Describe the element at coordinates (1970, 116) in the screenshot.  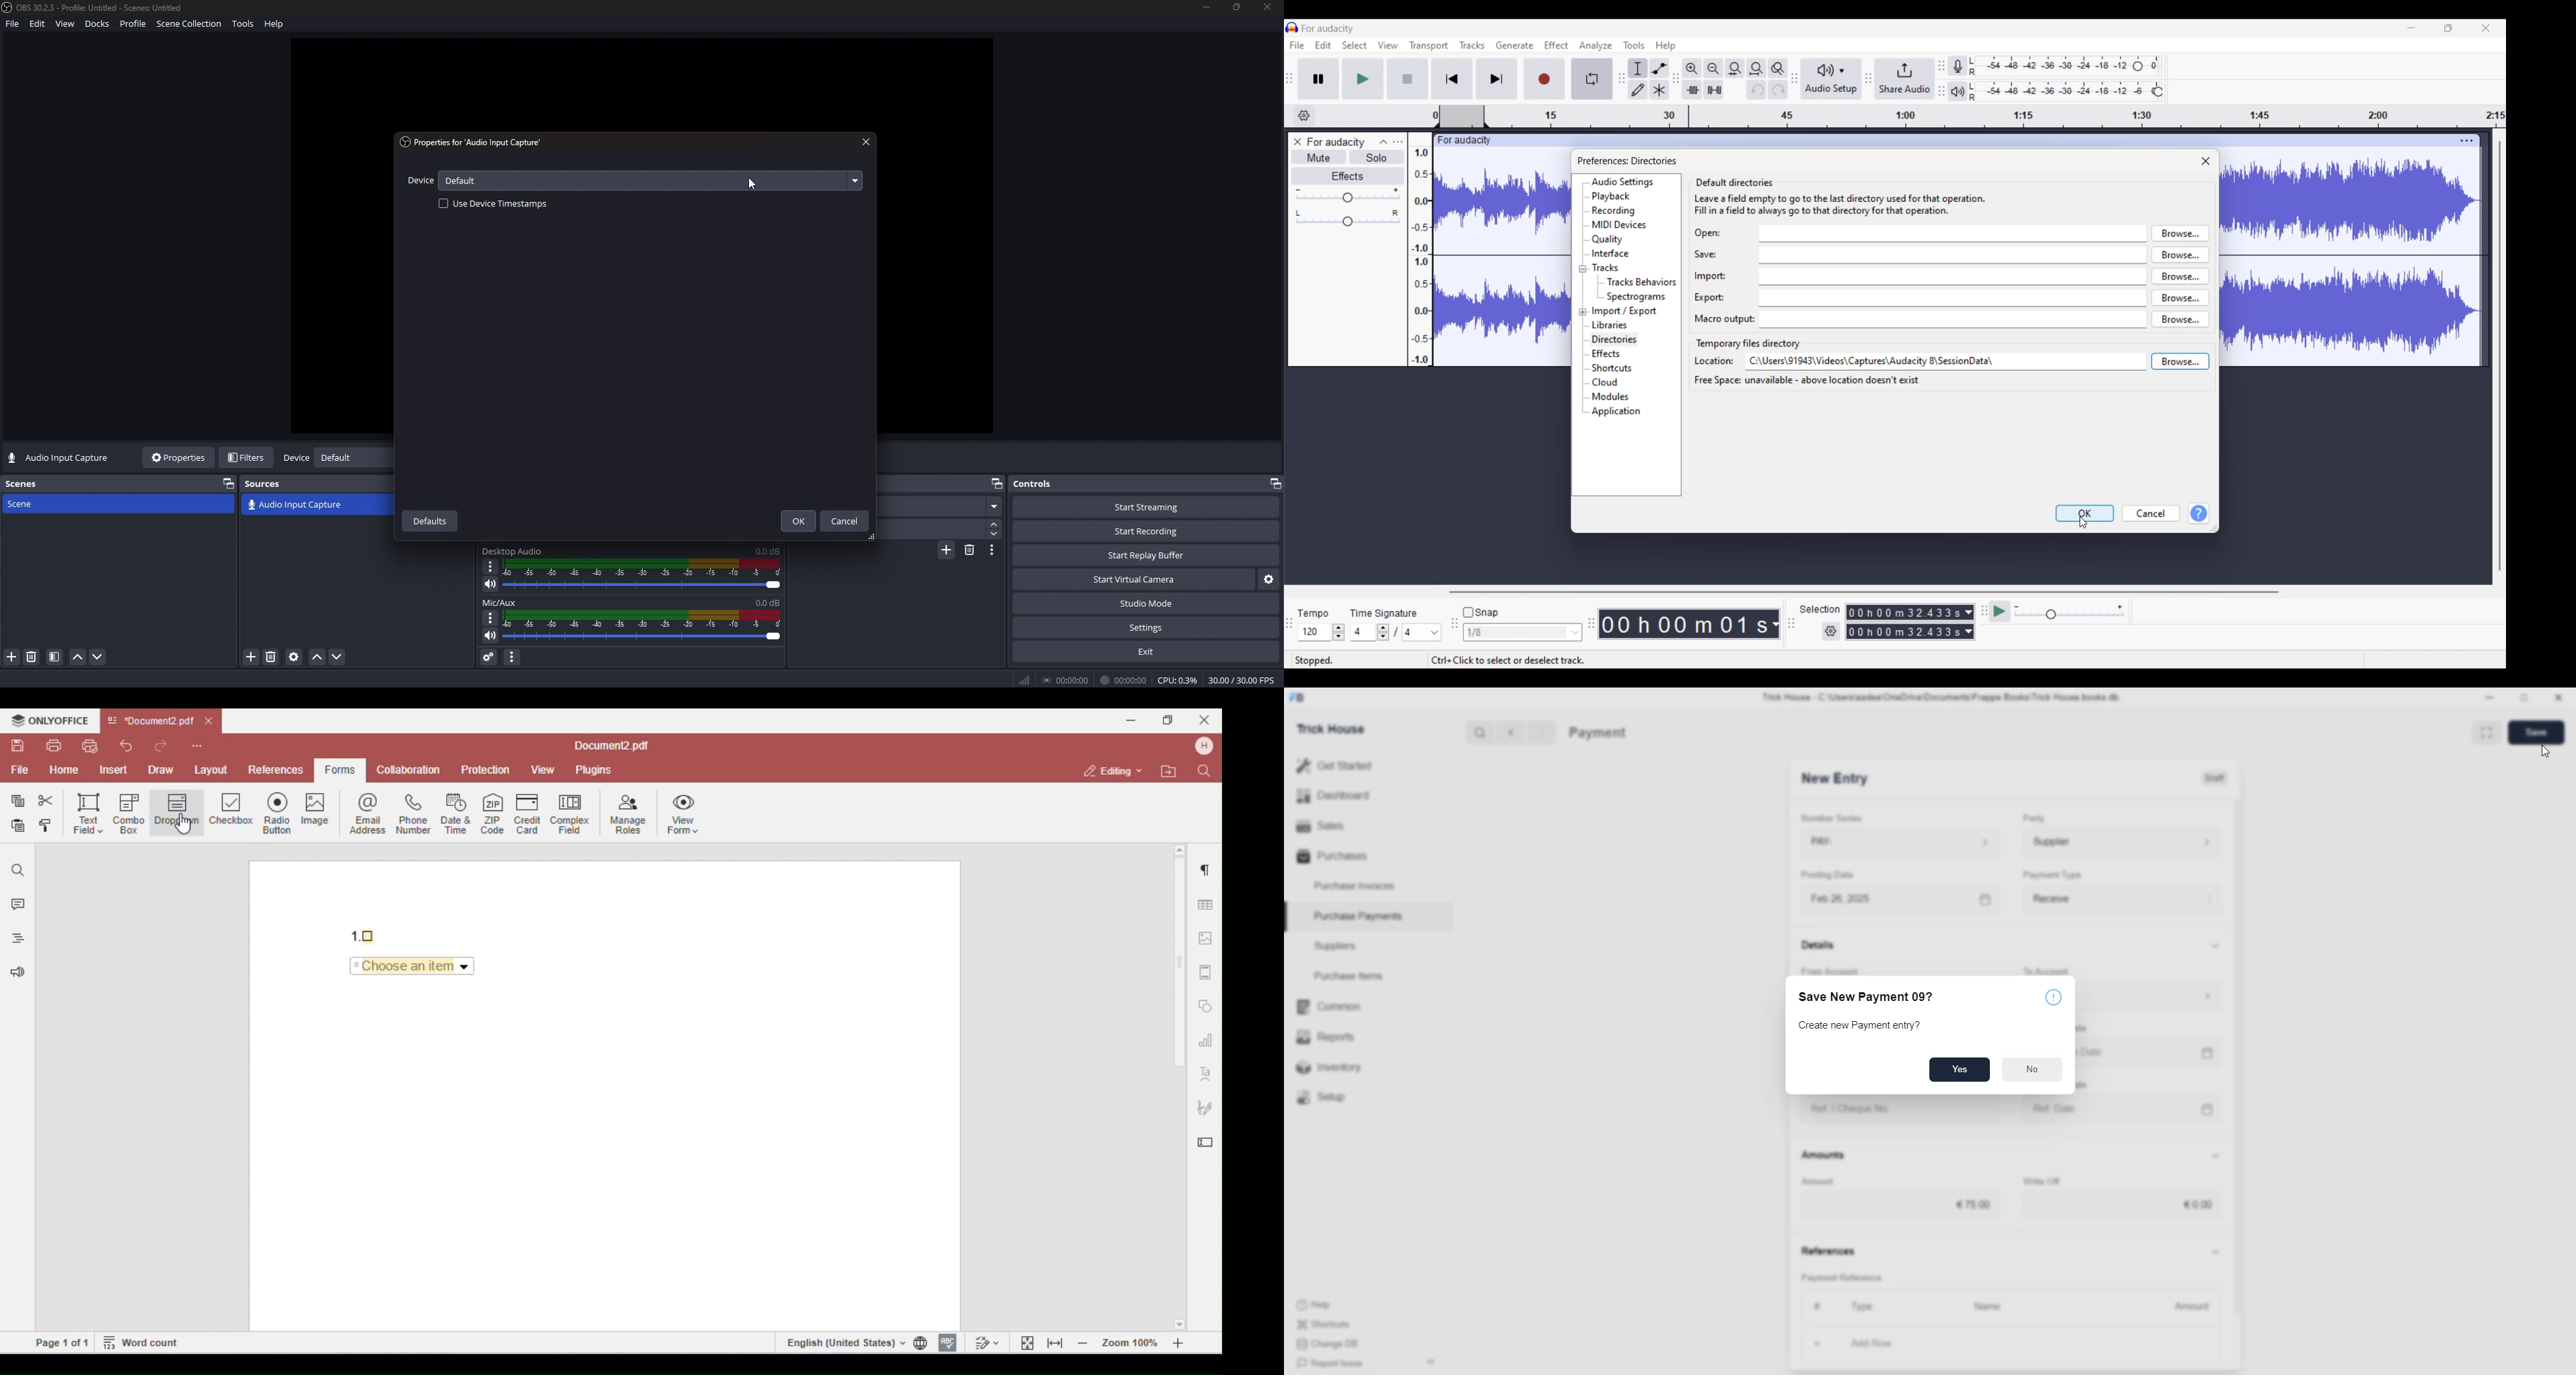
I see `timestamp` at that location.